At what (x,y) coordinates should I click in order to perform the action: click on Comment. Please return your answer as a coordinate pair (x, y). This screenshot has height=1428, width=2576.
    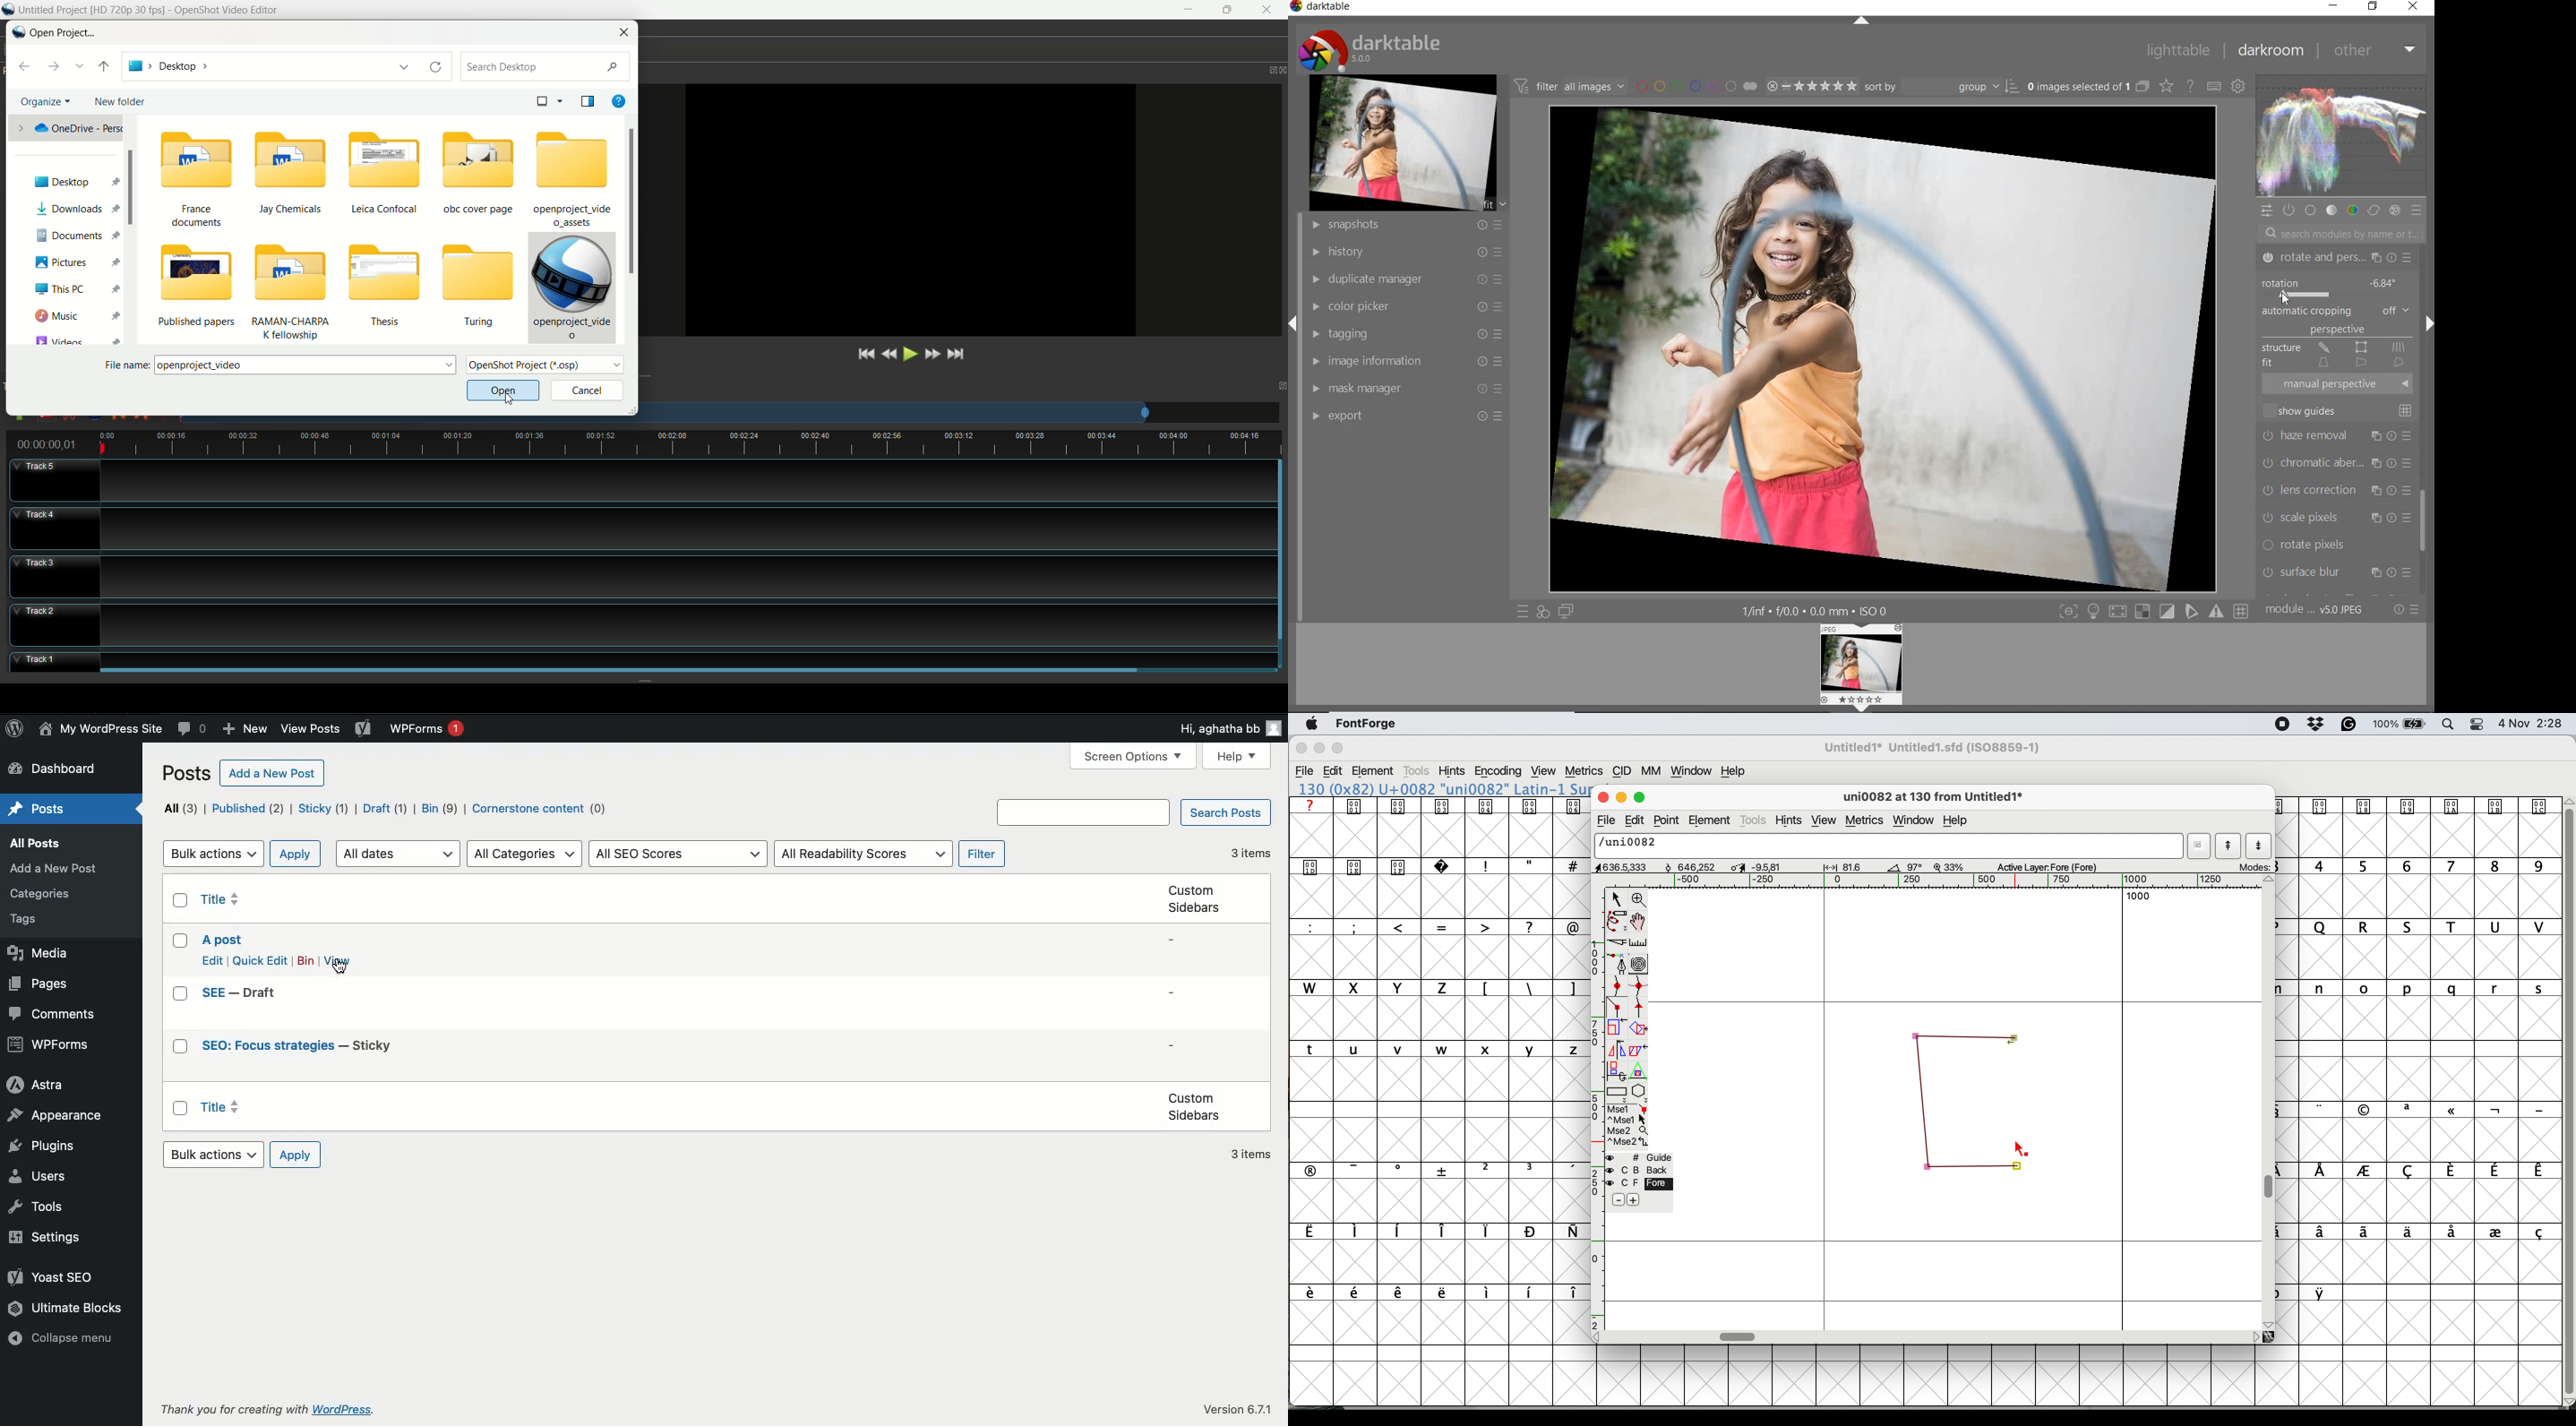
    Looking at the image, I should click on (190, 729).